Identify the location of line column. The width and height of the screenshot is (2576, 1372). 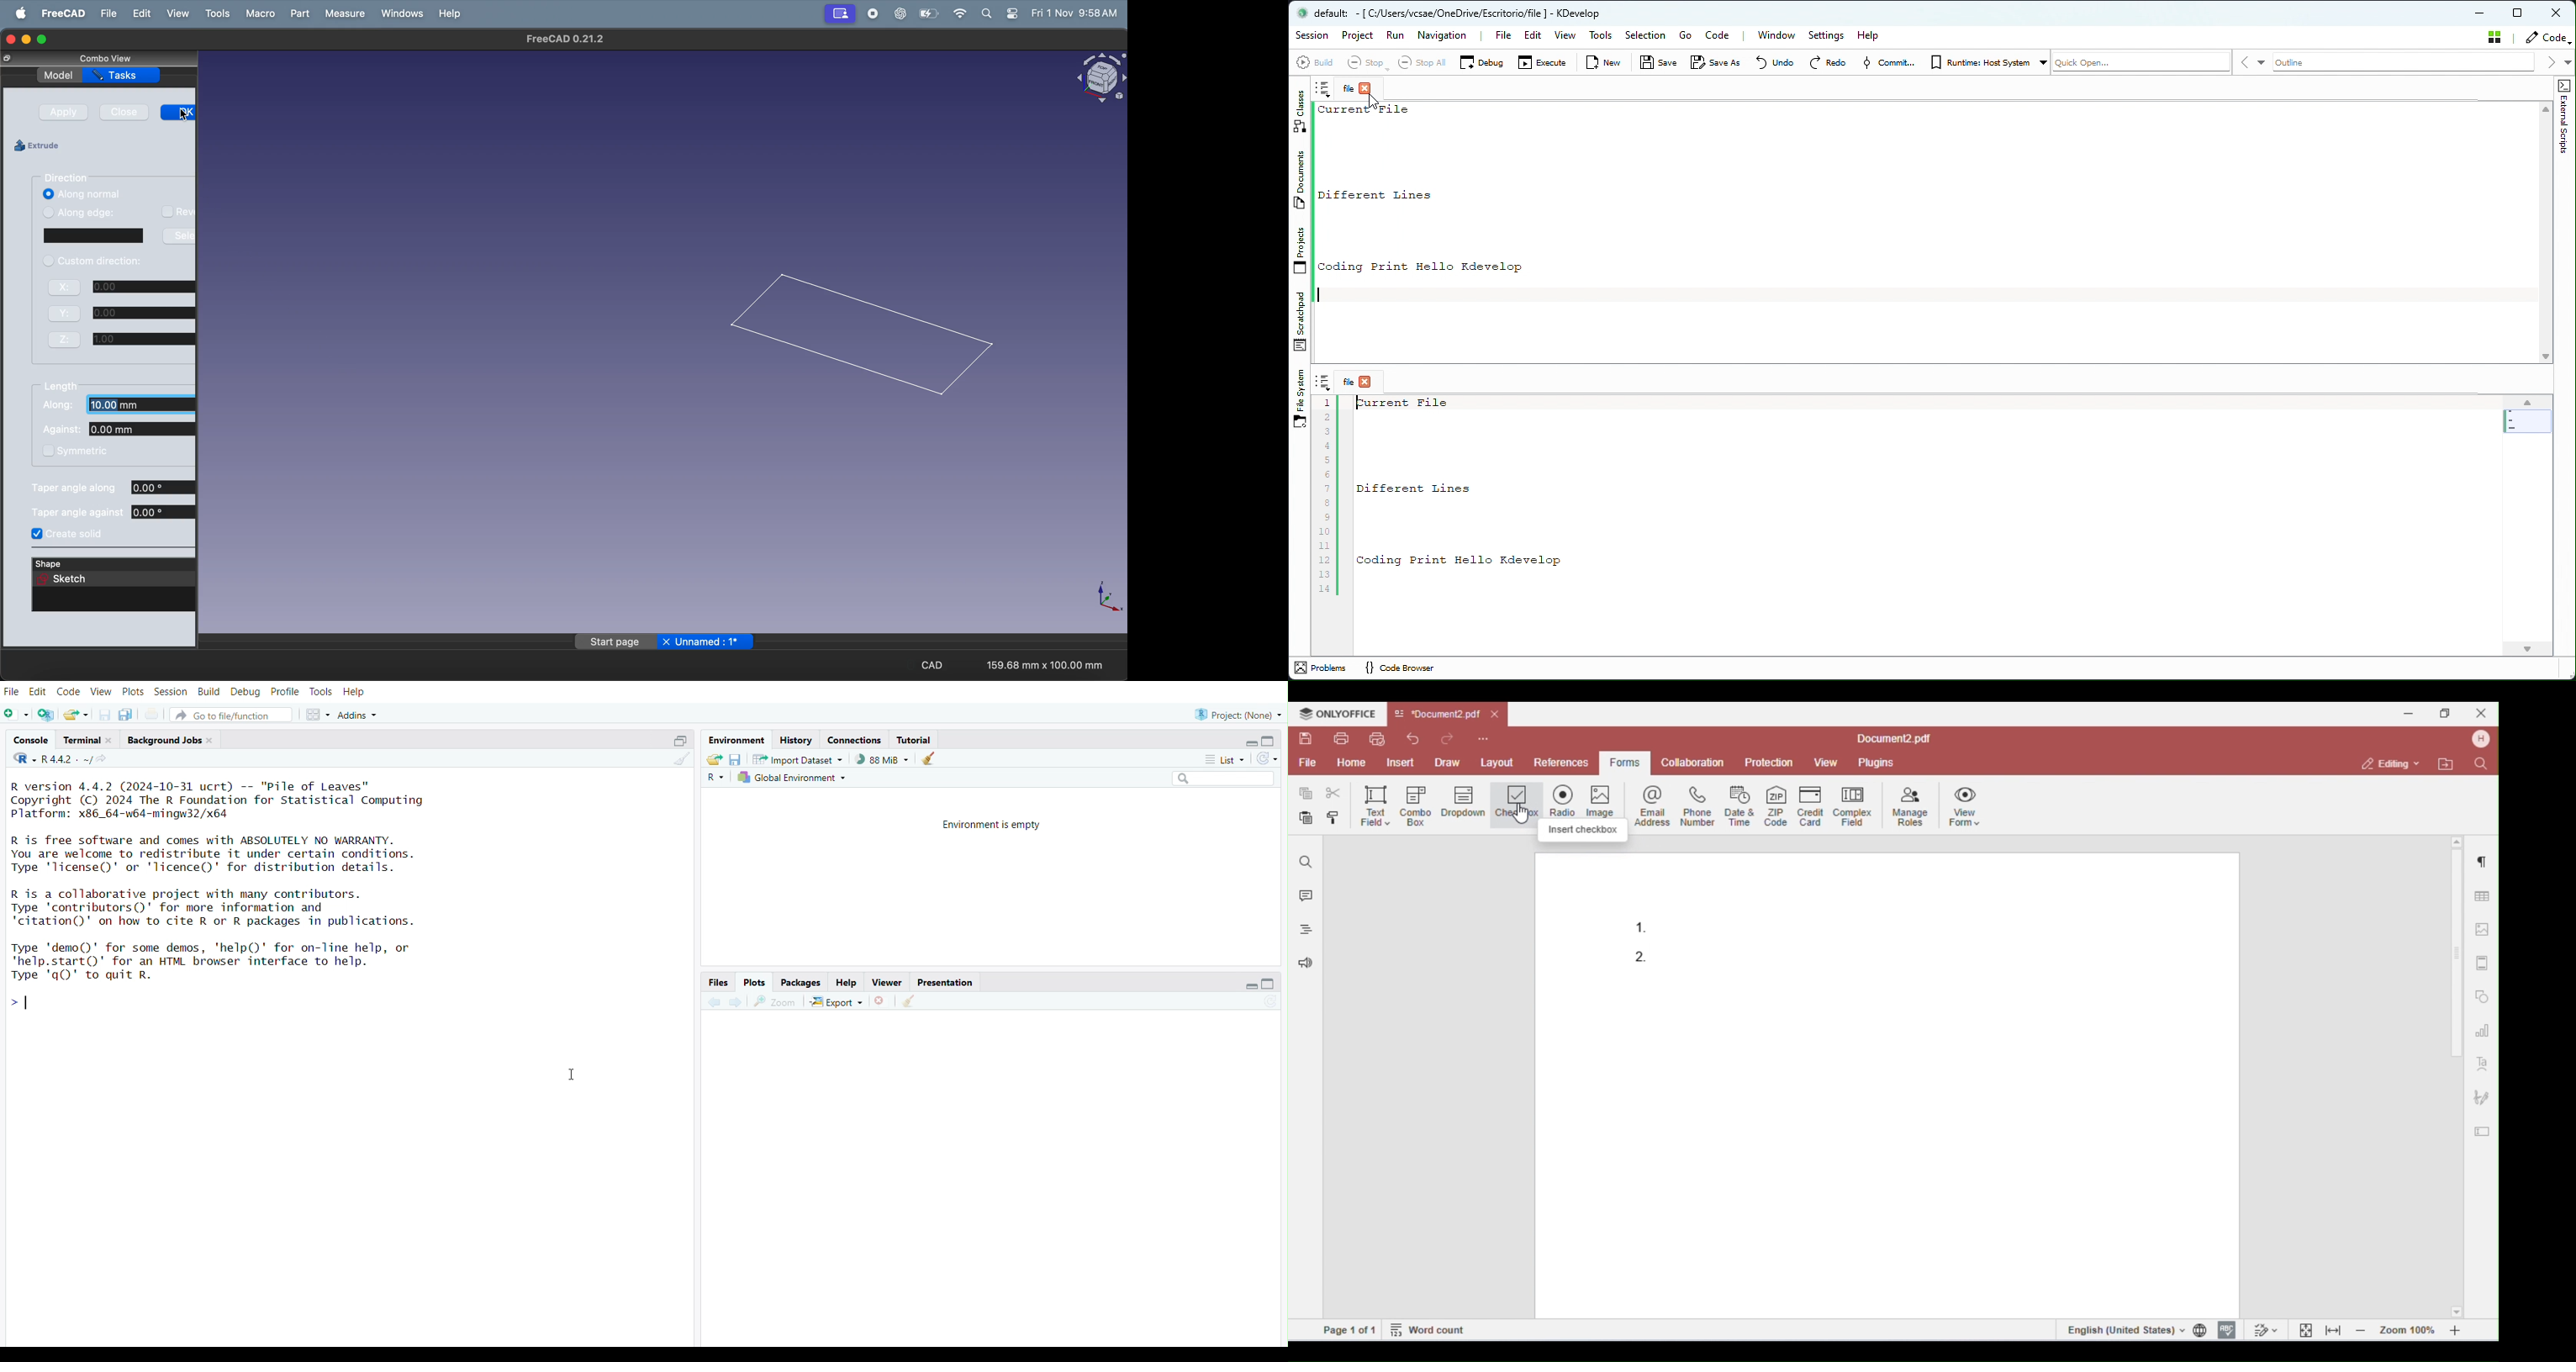
(1329, 496).